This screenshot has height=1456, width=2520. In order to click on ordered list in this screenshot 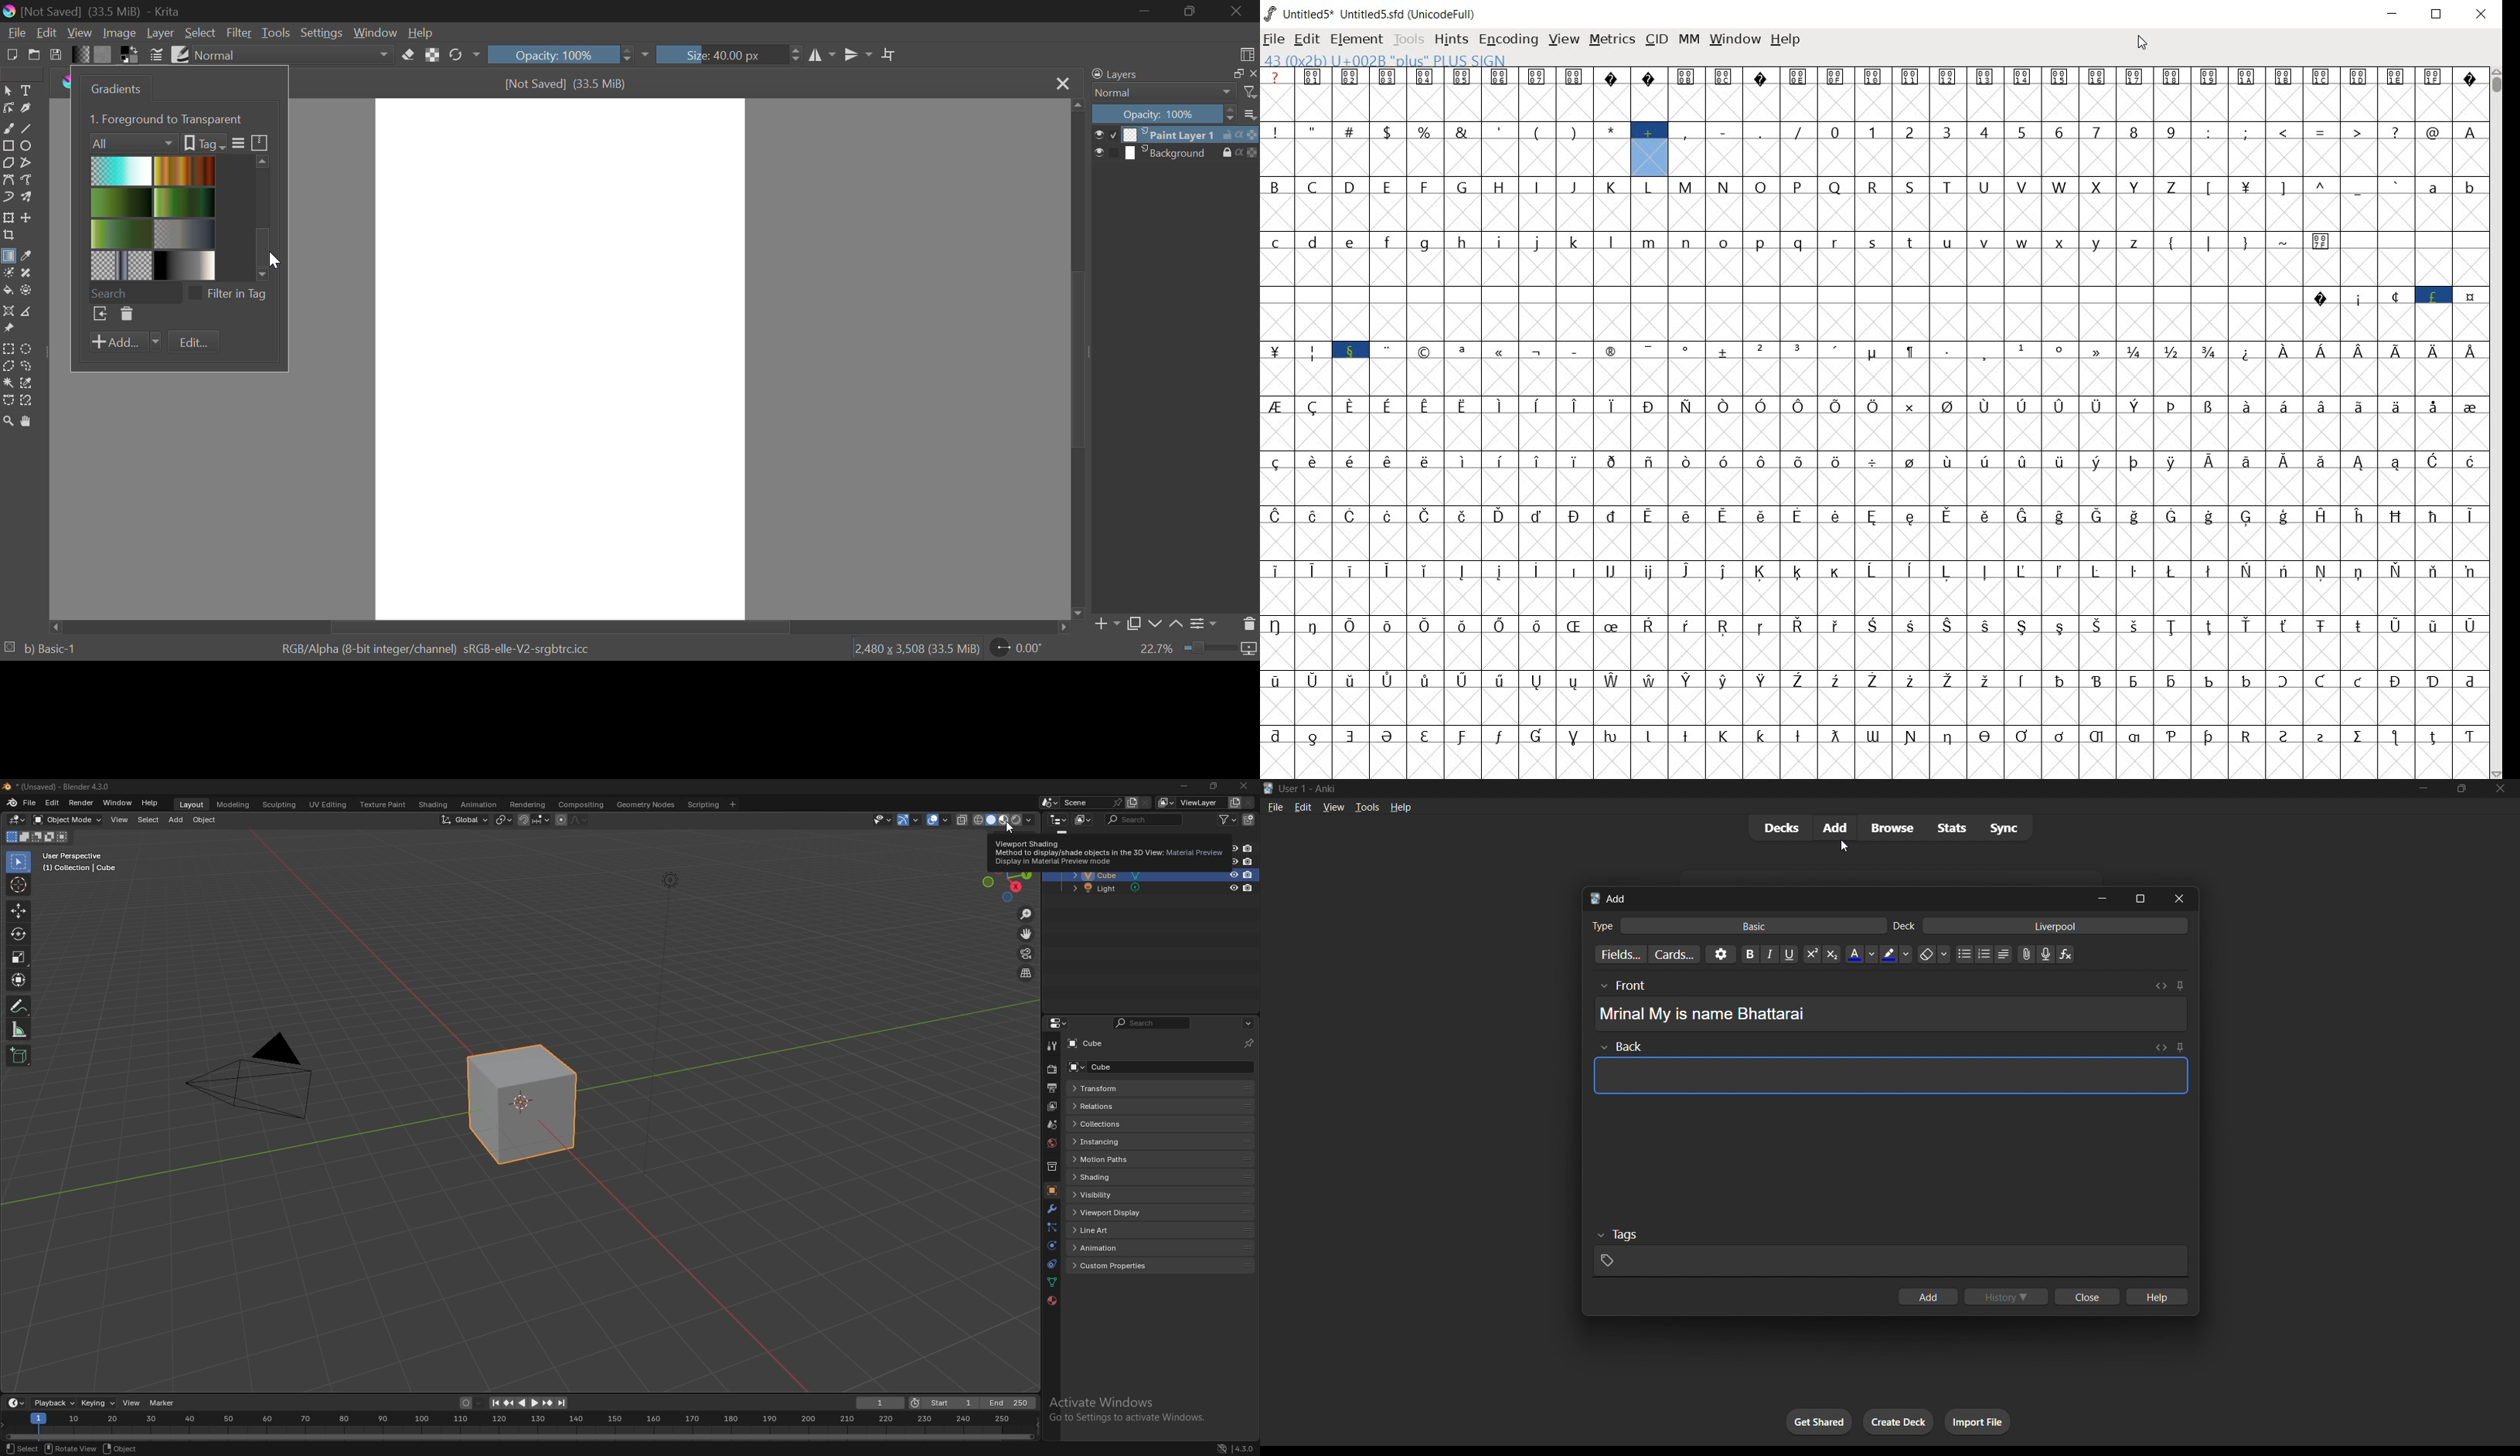, I will do `click(1987, 954)`.